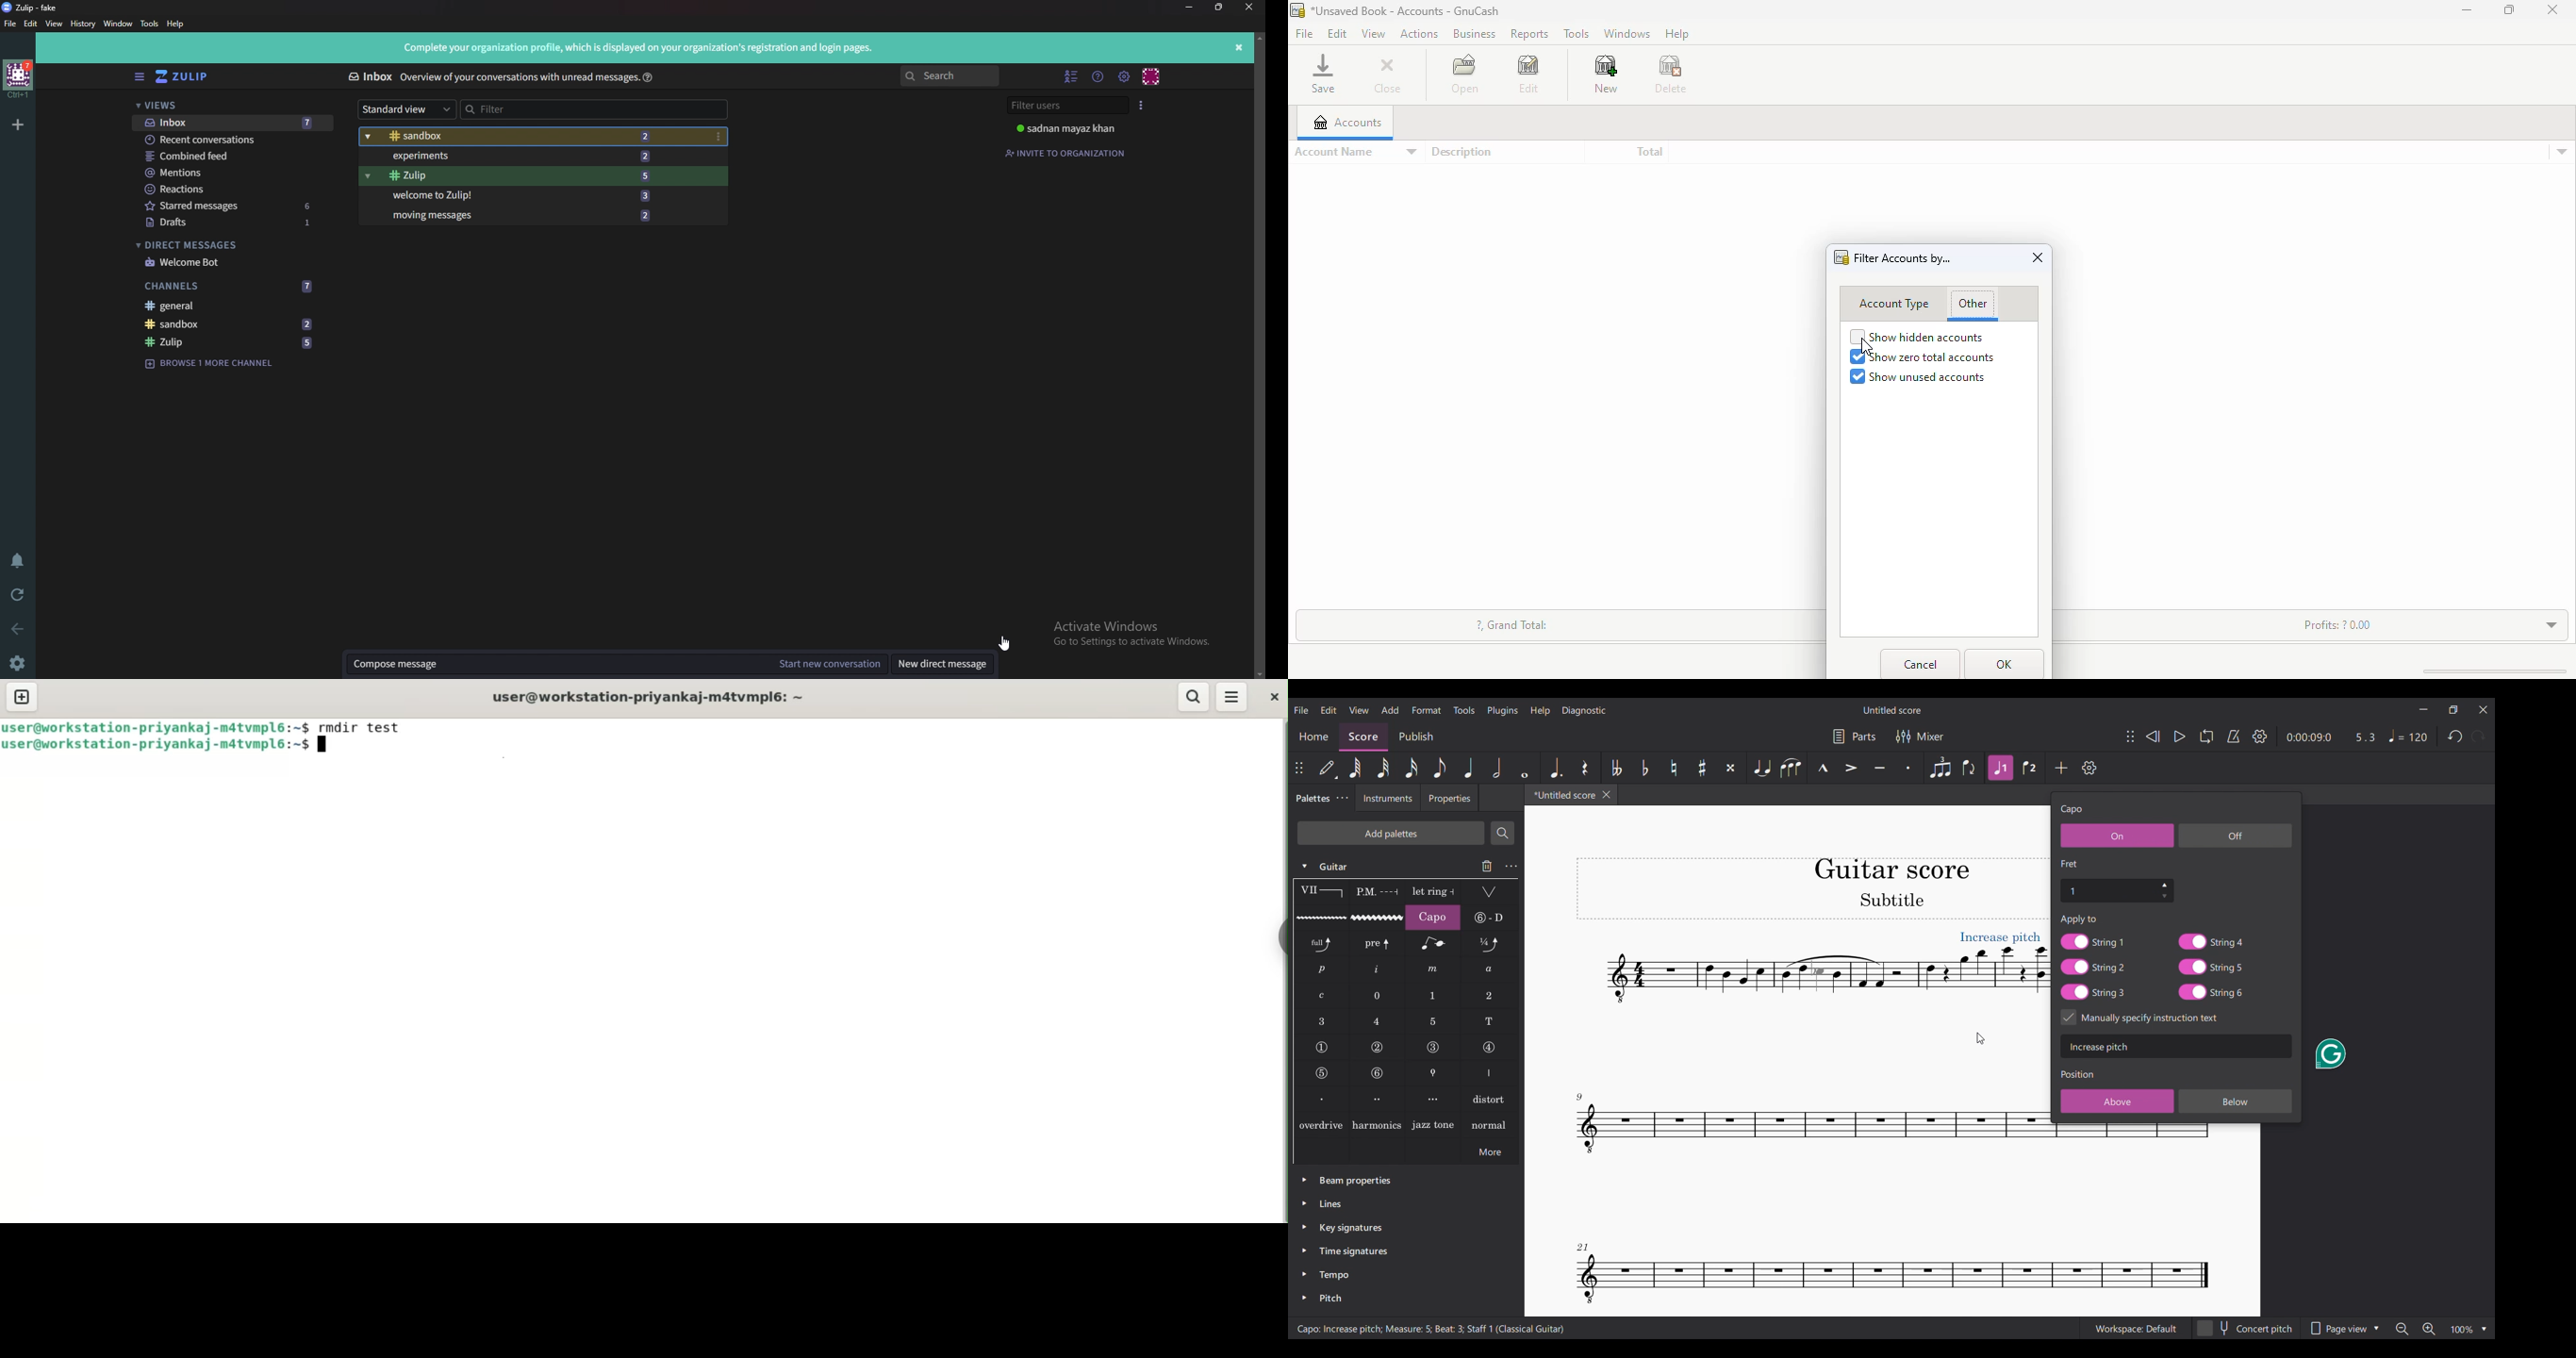  What do you see at coordinates (1355, 152) in the screenshot?
I see `account name` at bounding box center [1355, 152].